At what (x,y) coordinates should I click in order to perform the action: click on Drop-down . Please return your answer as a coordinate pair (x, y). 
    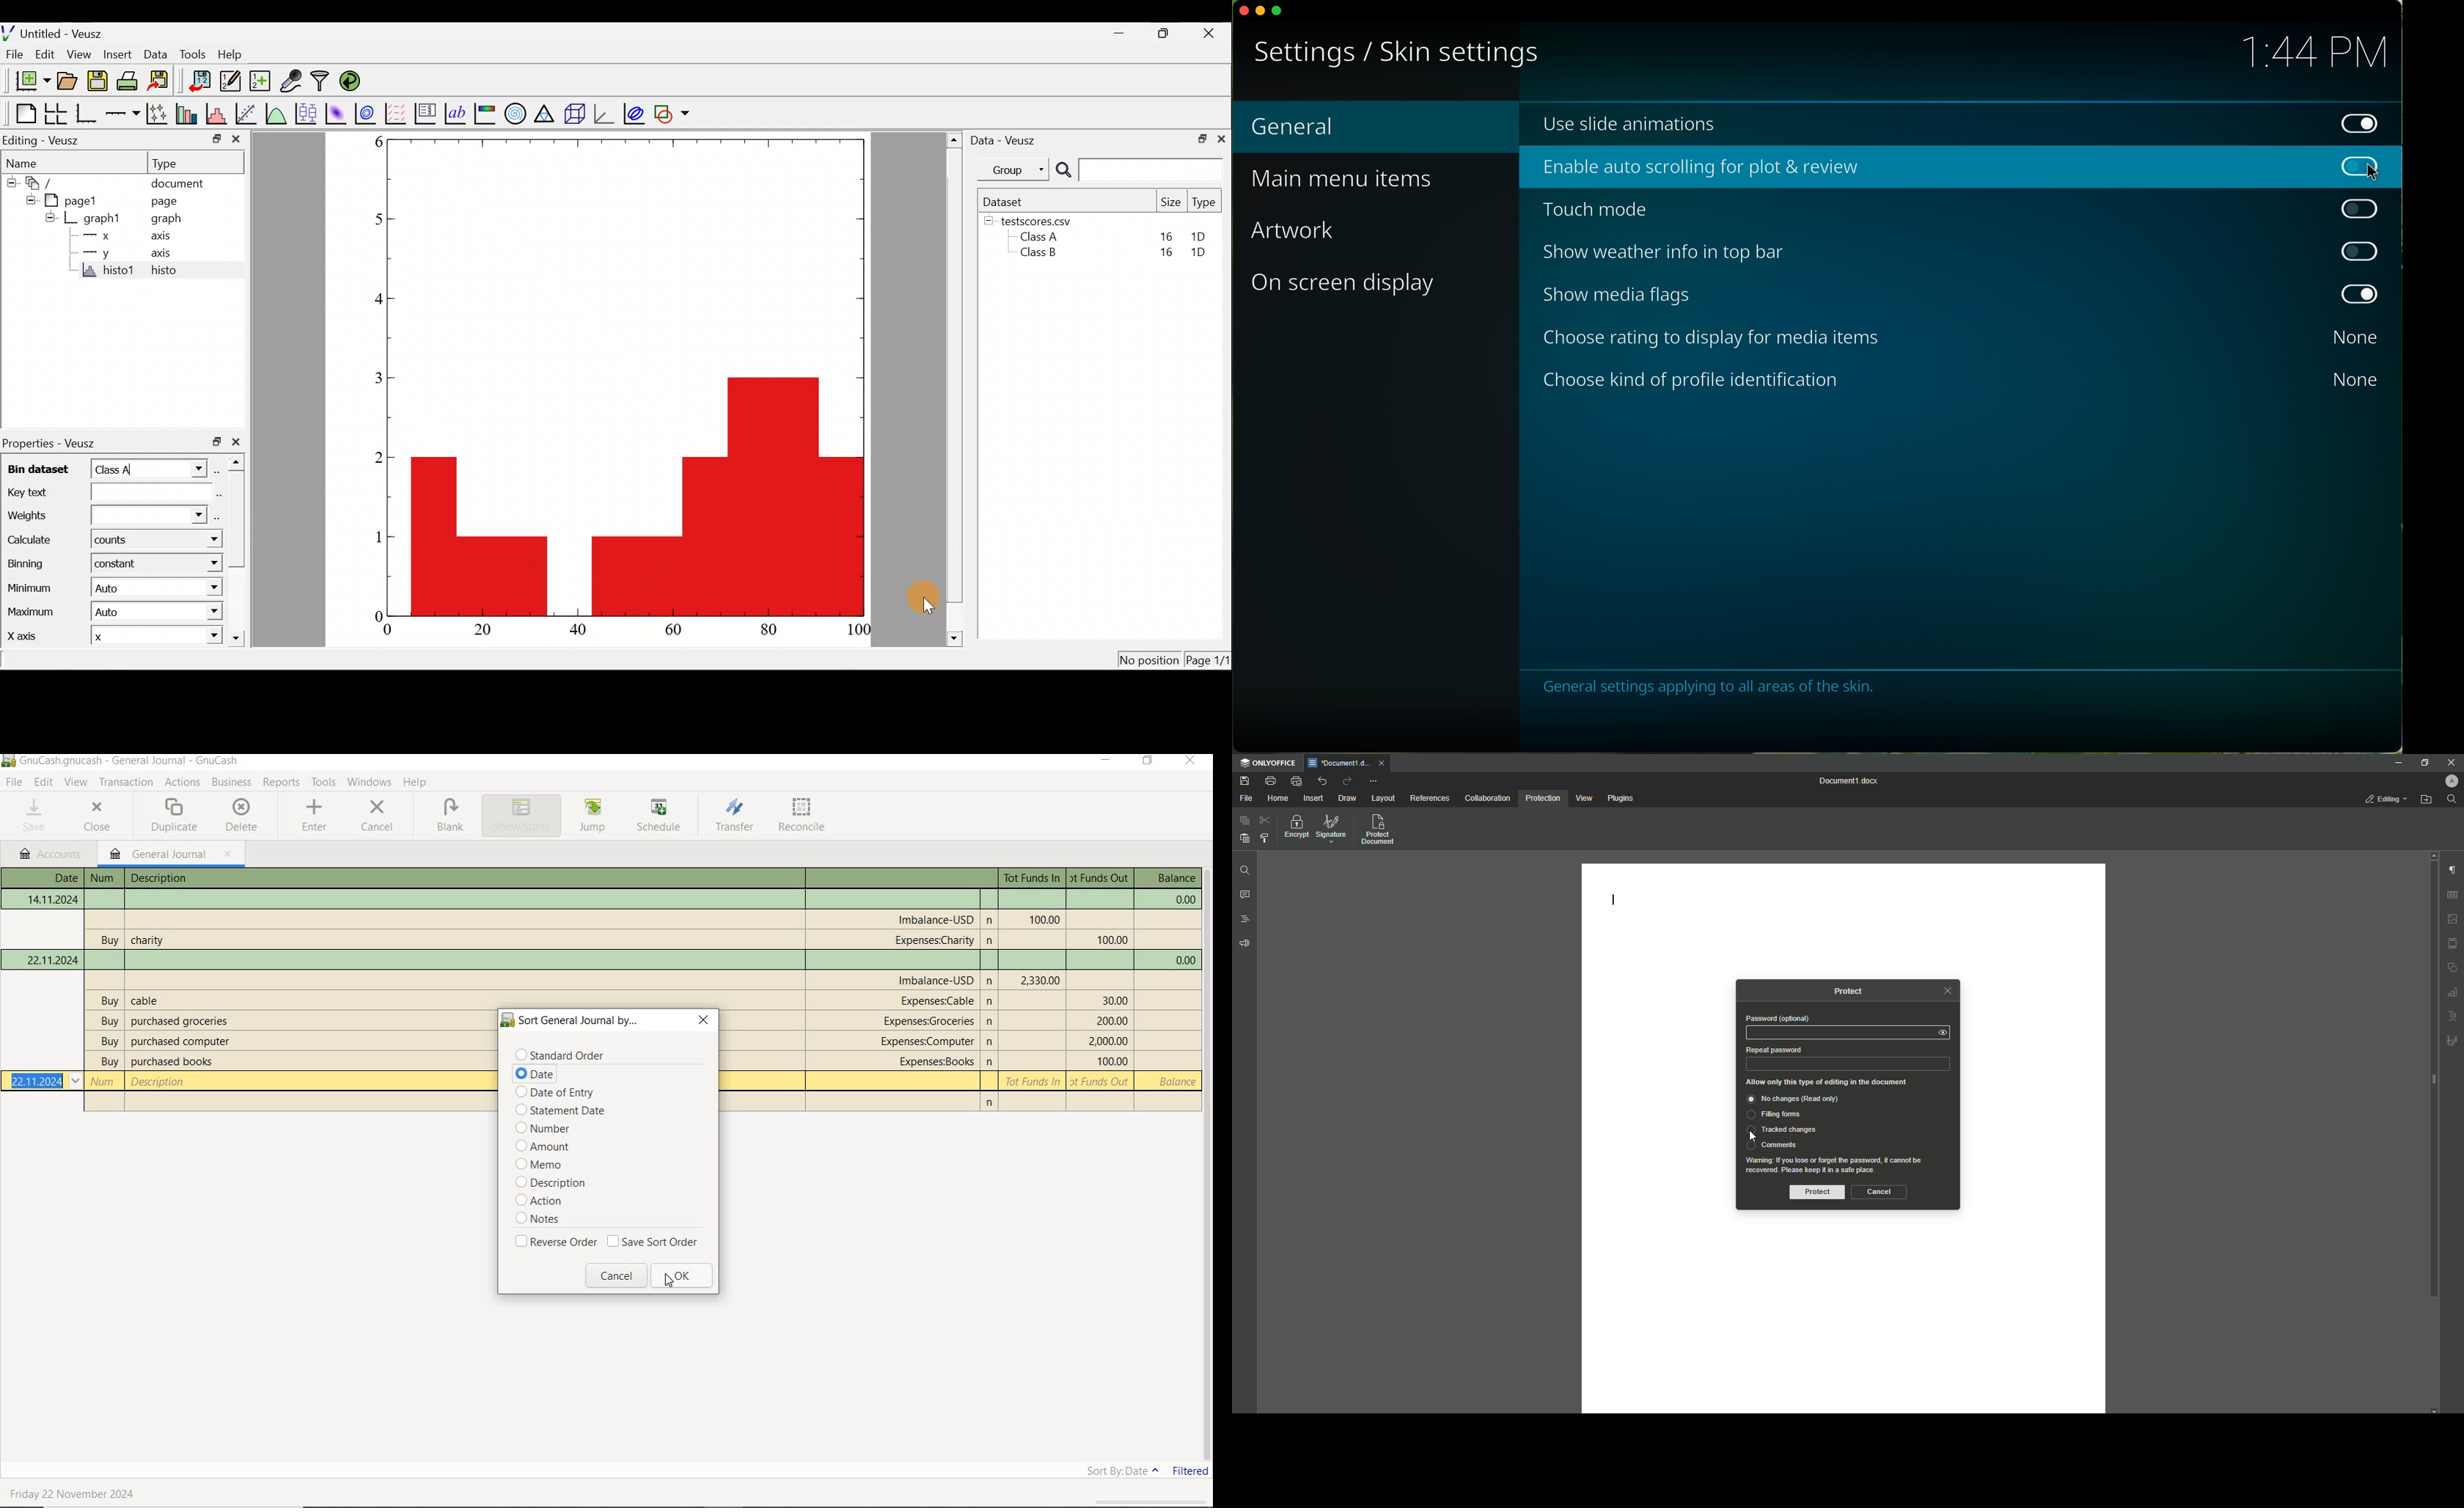
    Looking at the image, I should click on (76, 1081).